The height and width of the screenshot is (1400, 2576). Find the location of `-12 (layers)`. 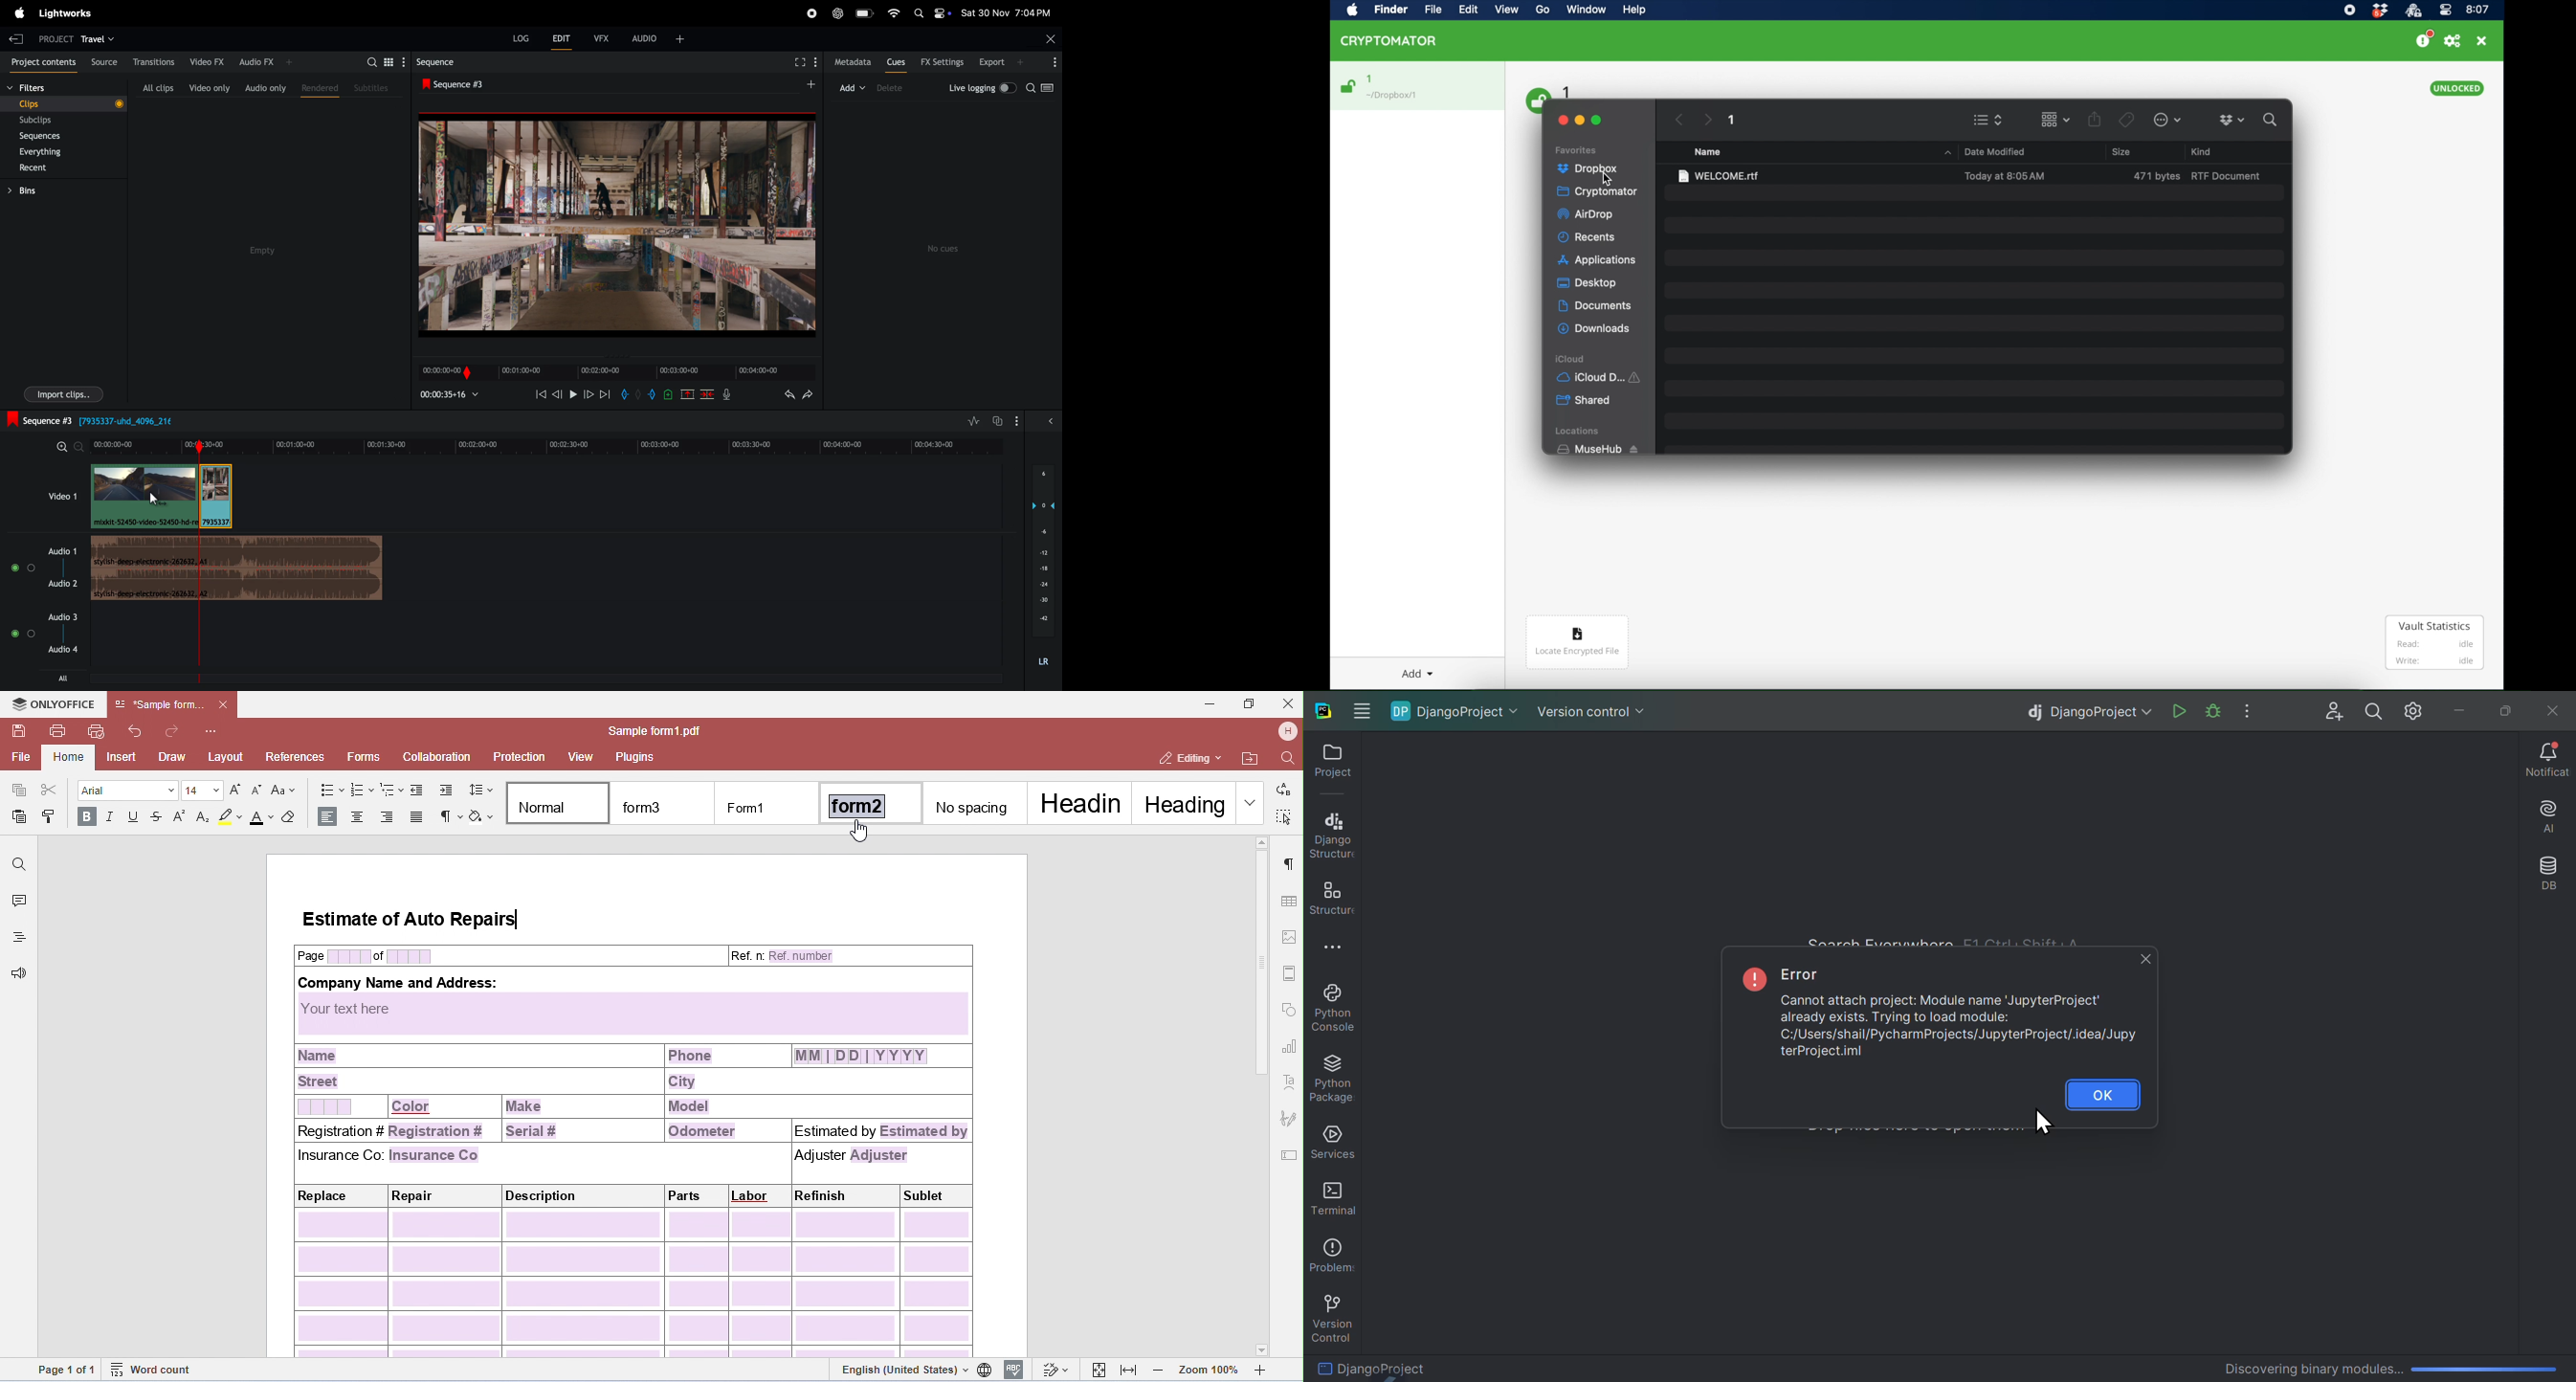

-12 (layers) is located at coordinates (1040, 552).